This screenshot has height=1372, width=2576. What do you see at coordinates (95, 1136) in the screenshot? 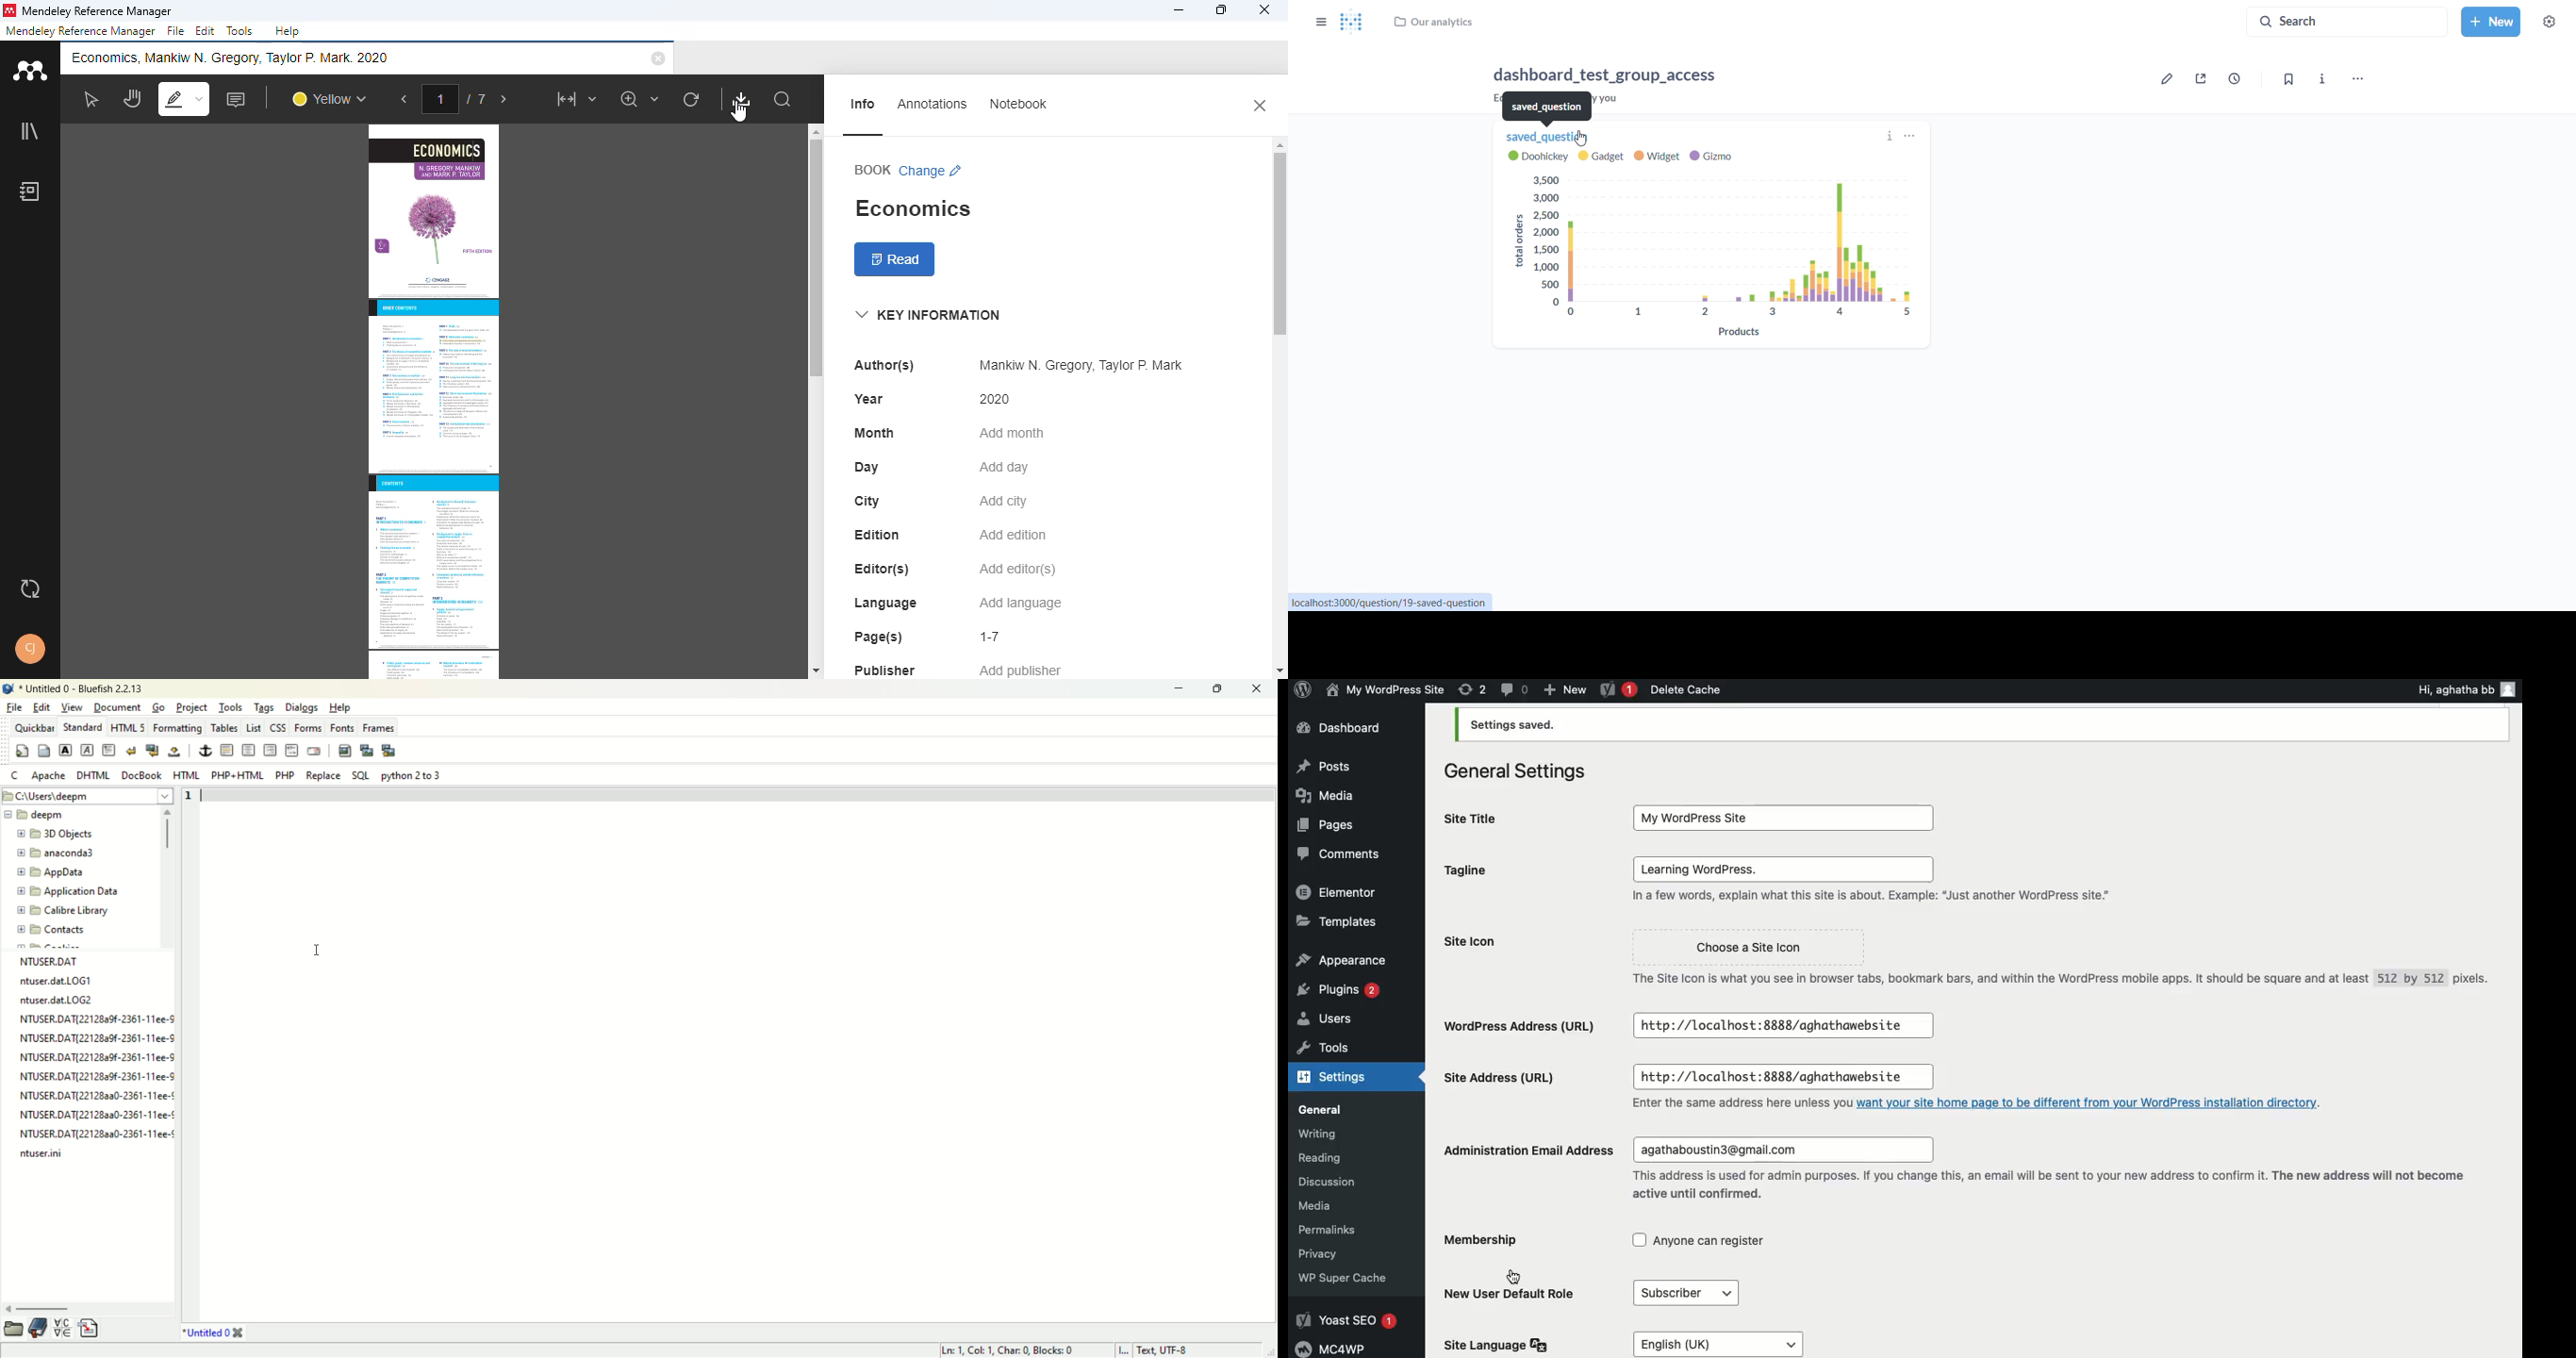
I see `NTUSER.DAT{22128aa0-2361-11ee-` at bounding box center [95, 1136].